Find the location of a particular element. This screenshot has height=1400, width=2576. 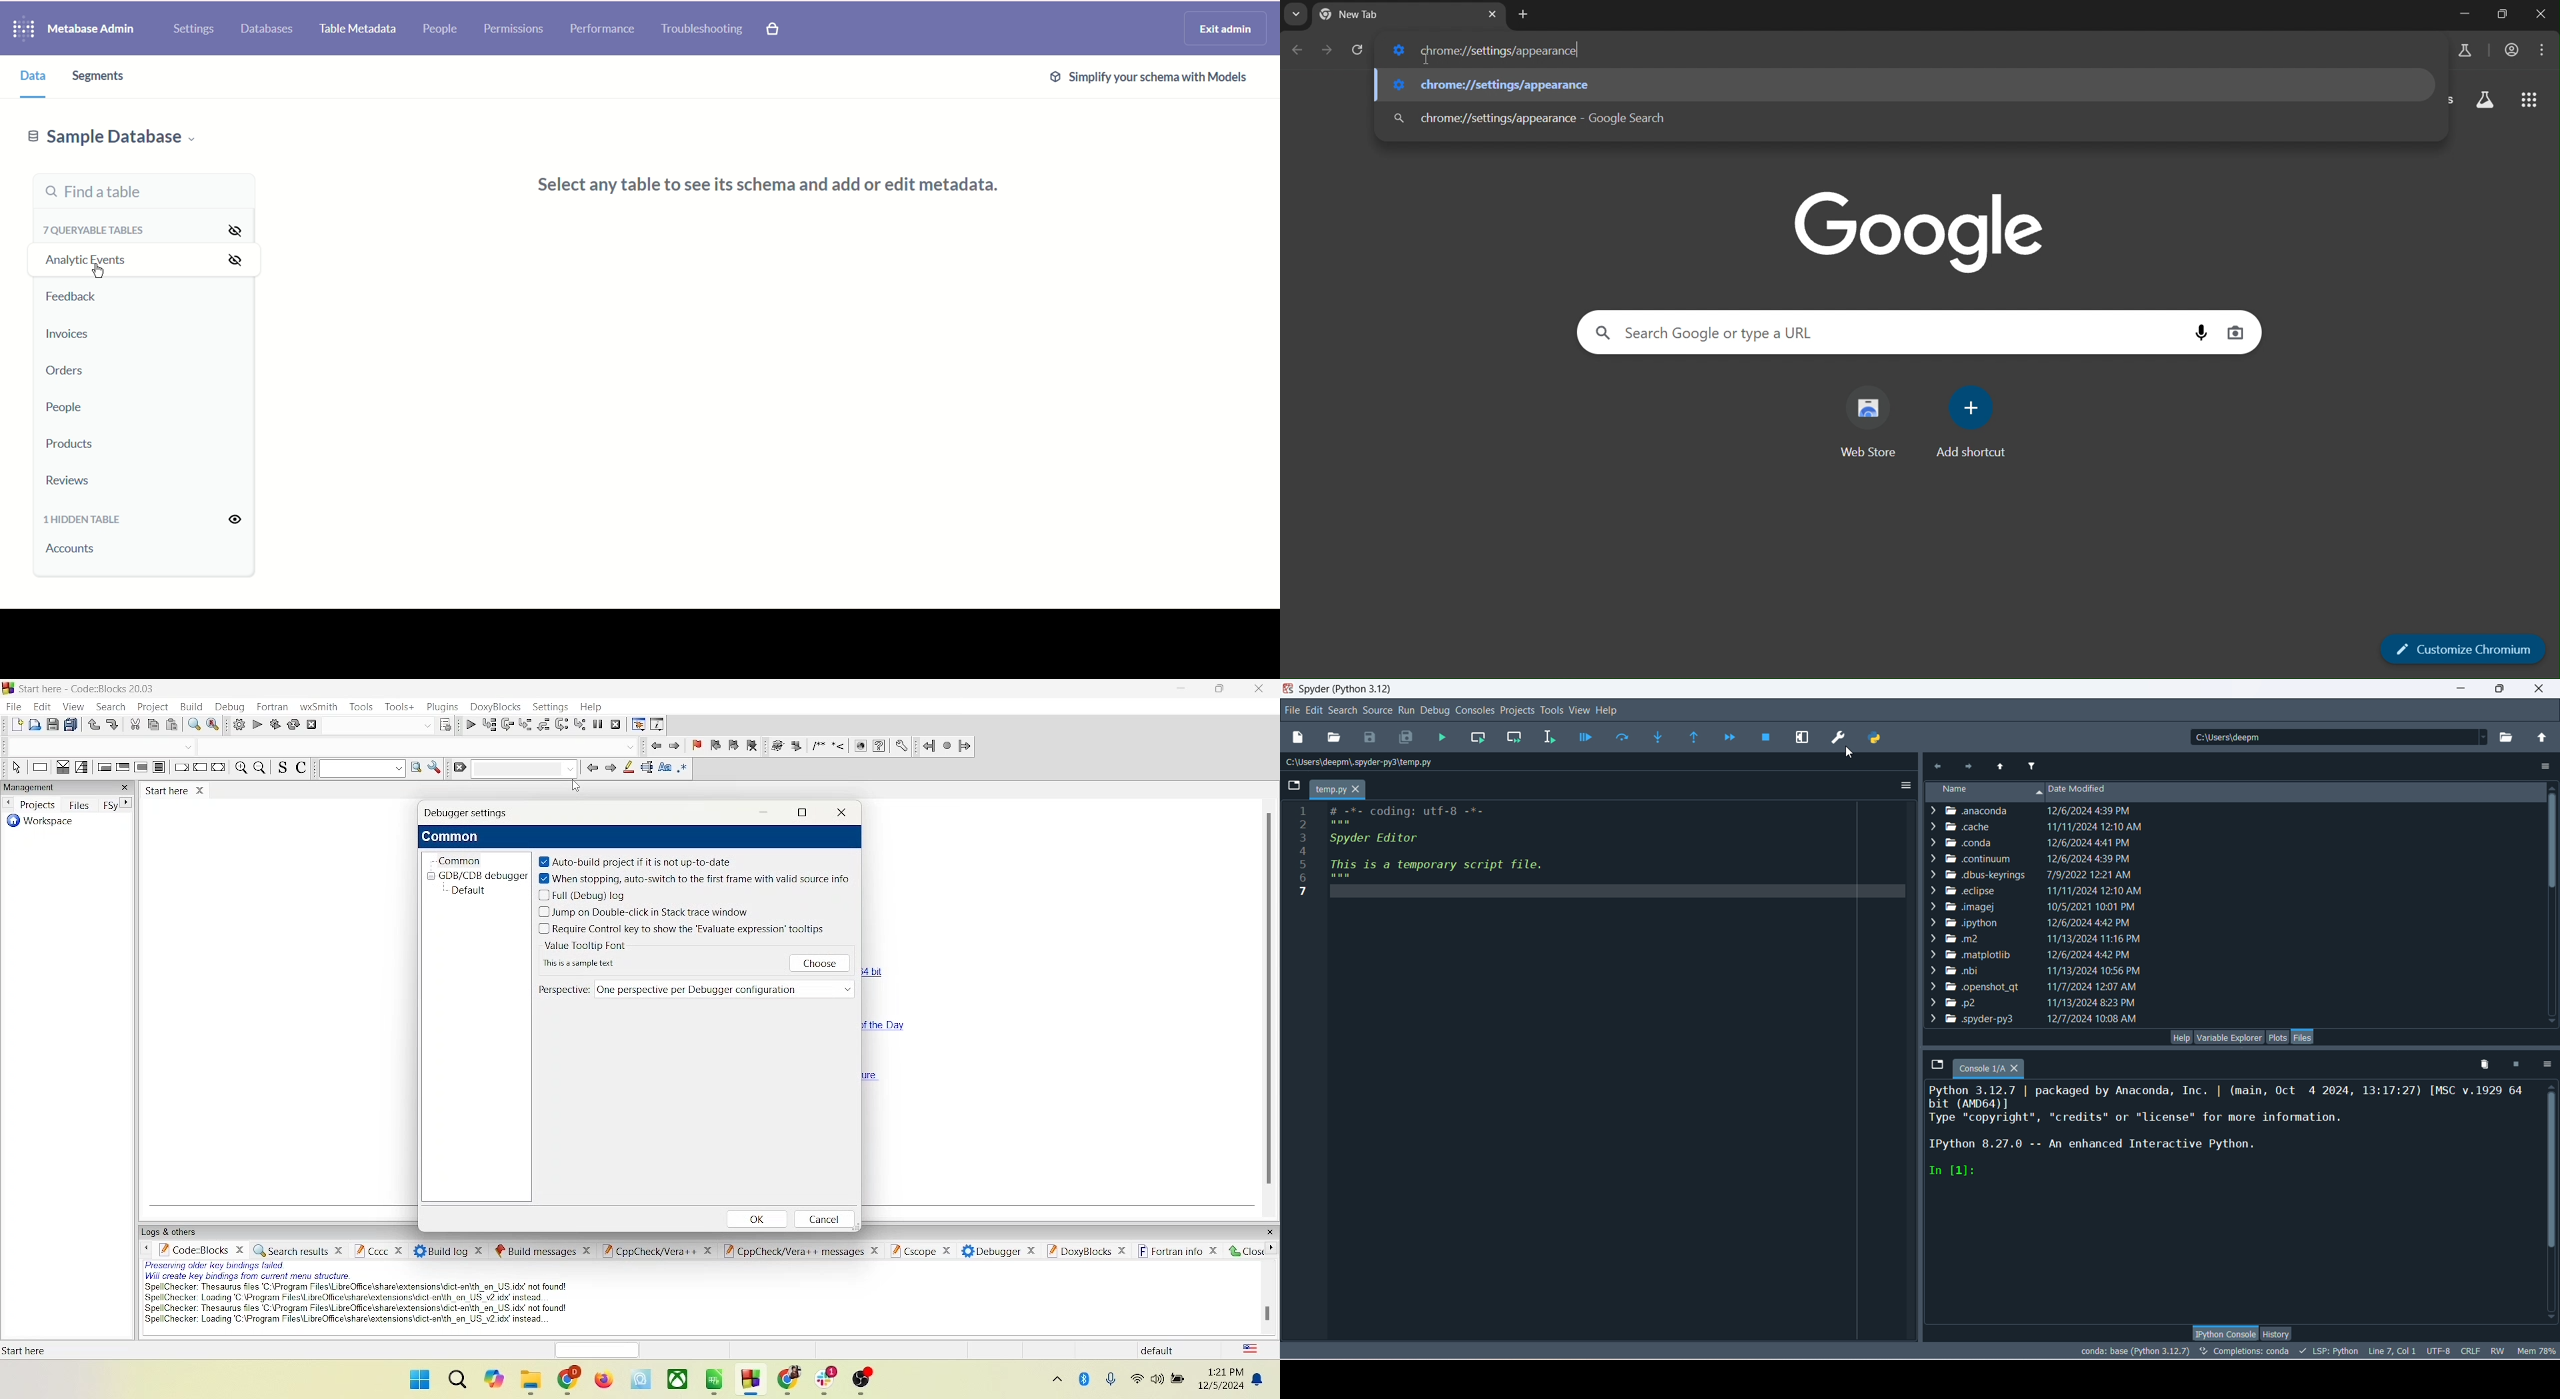

cscope is located at coordinates (925, 1253).